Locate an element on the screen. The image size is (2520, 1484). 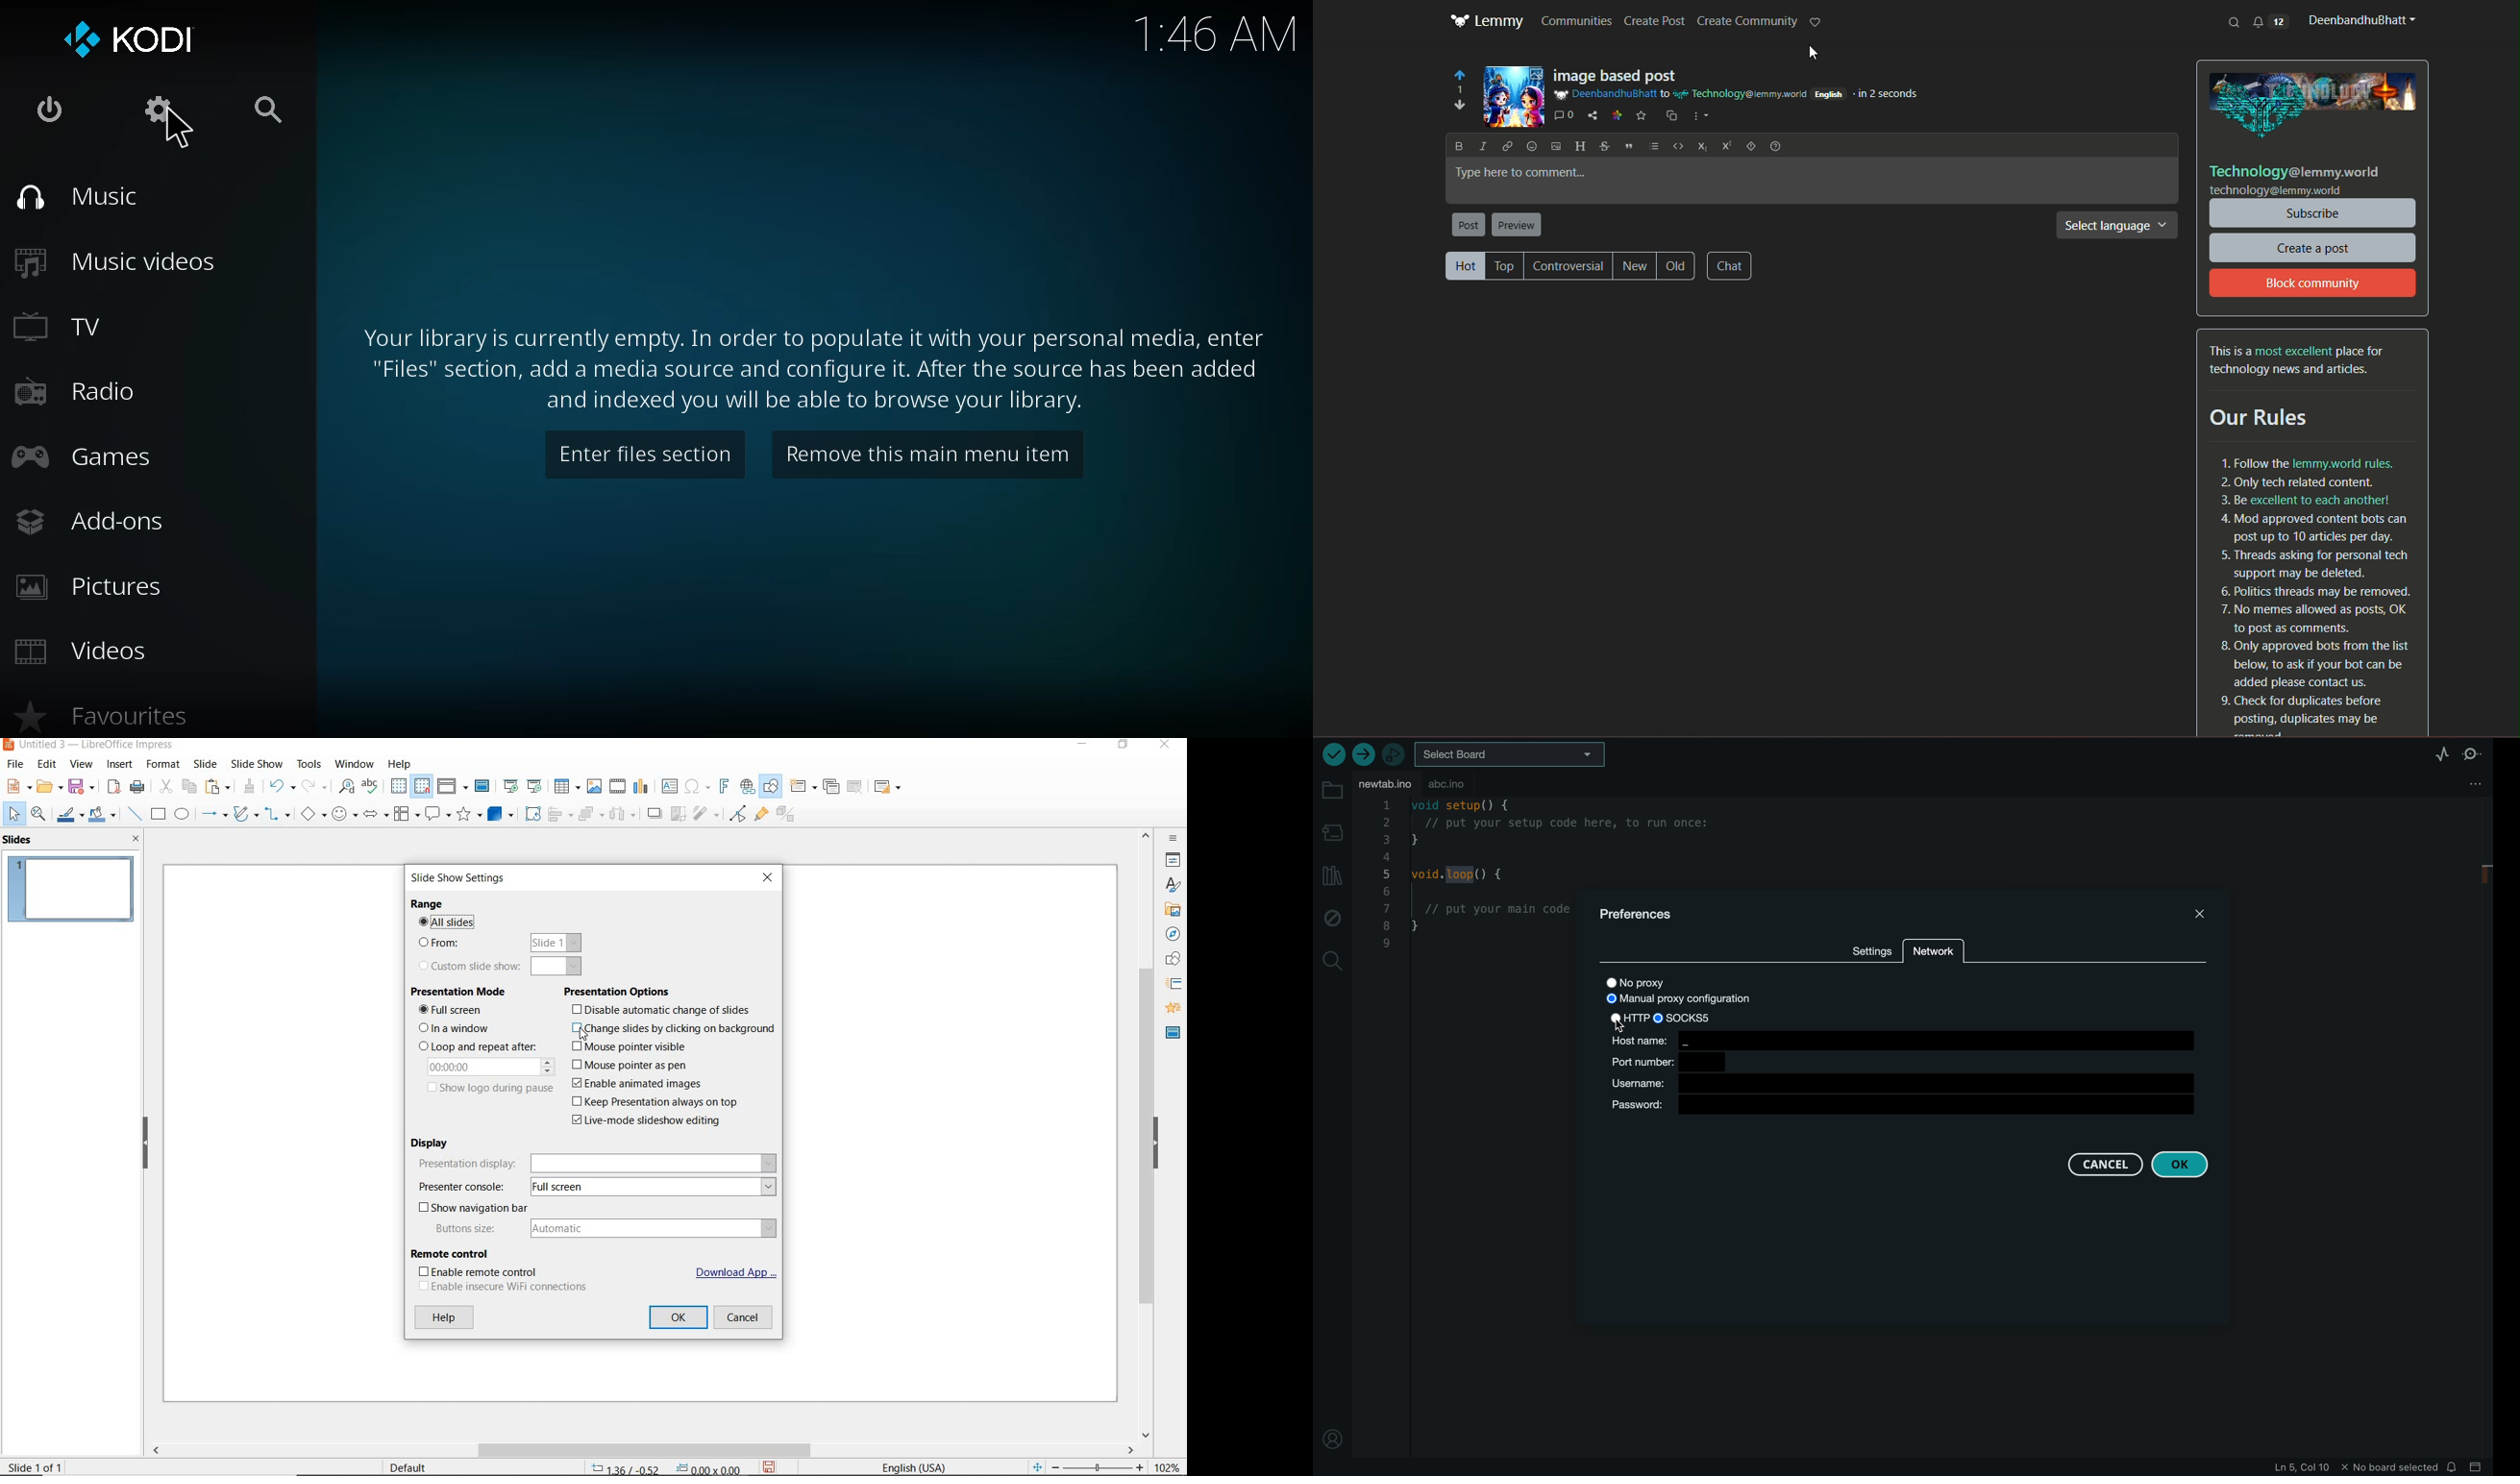
RECTANGLE is located at coordinates (160, 814).